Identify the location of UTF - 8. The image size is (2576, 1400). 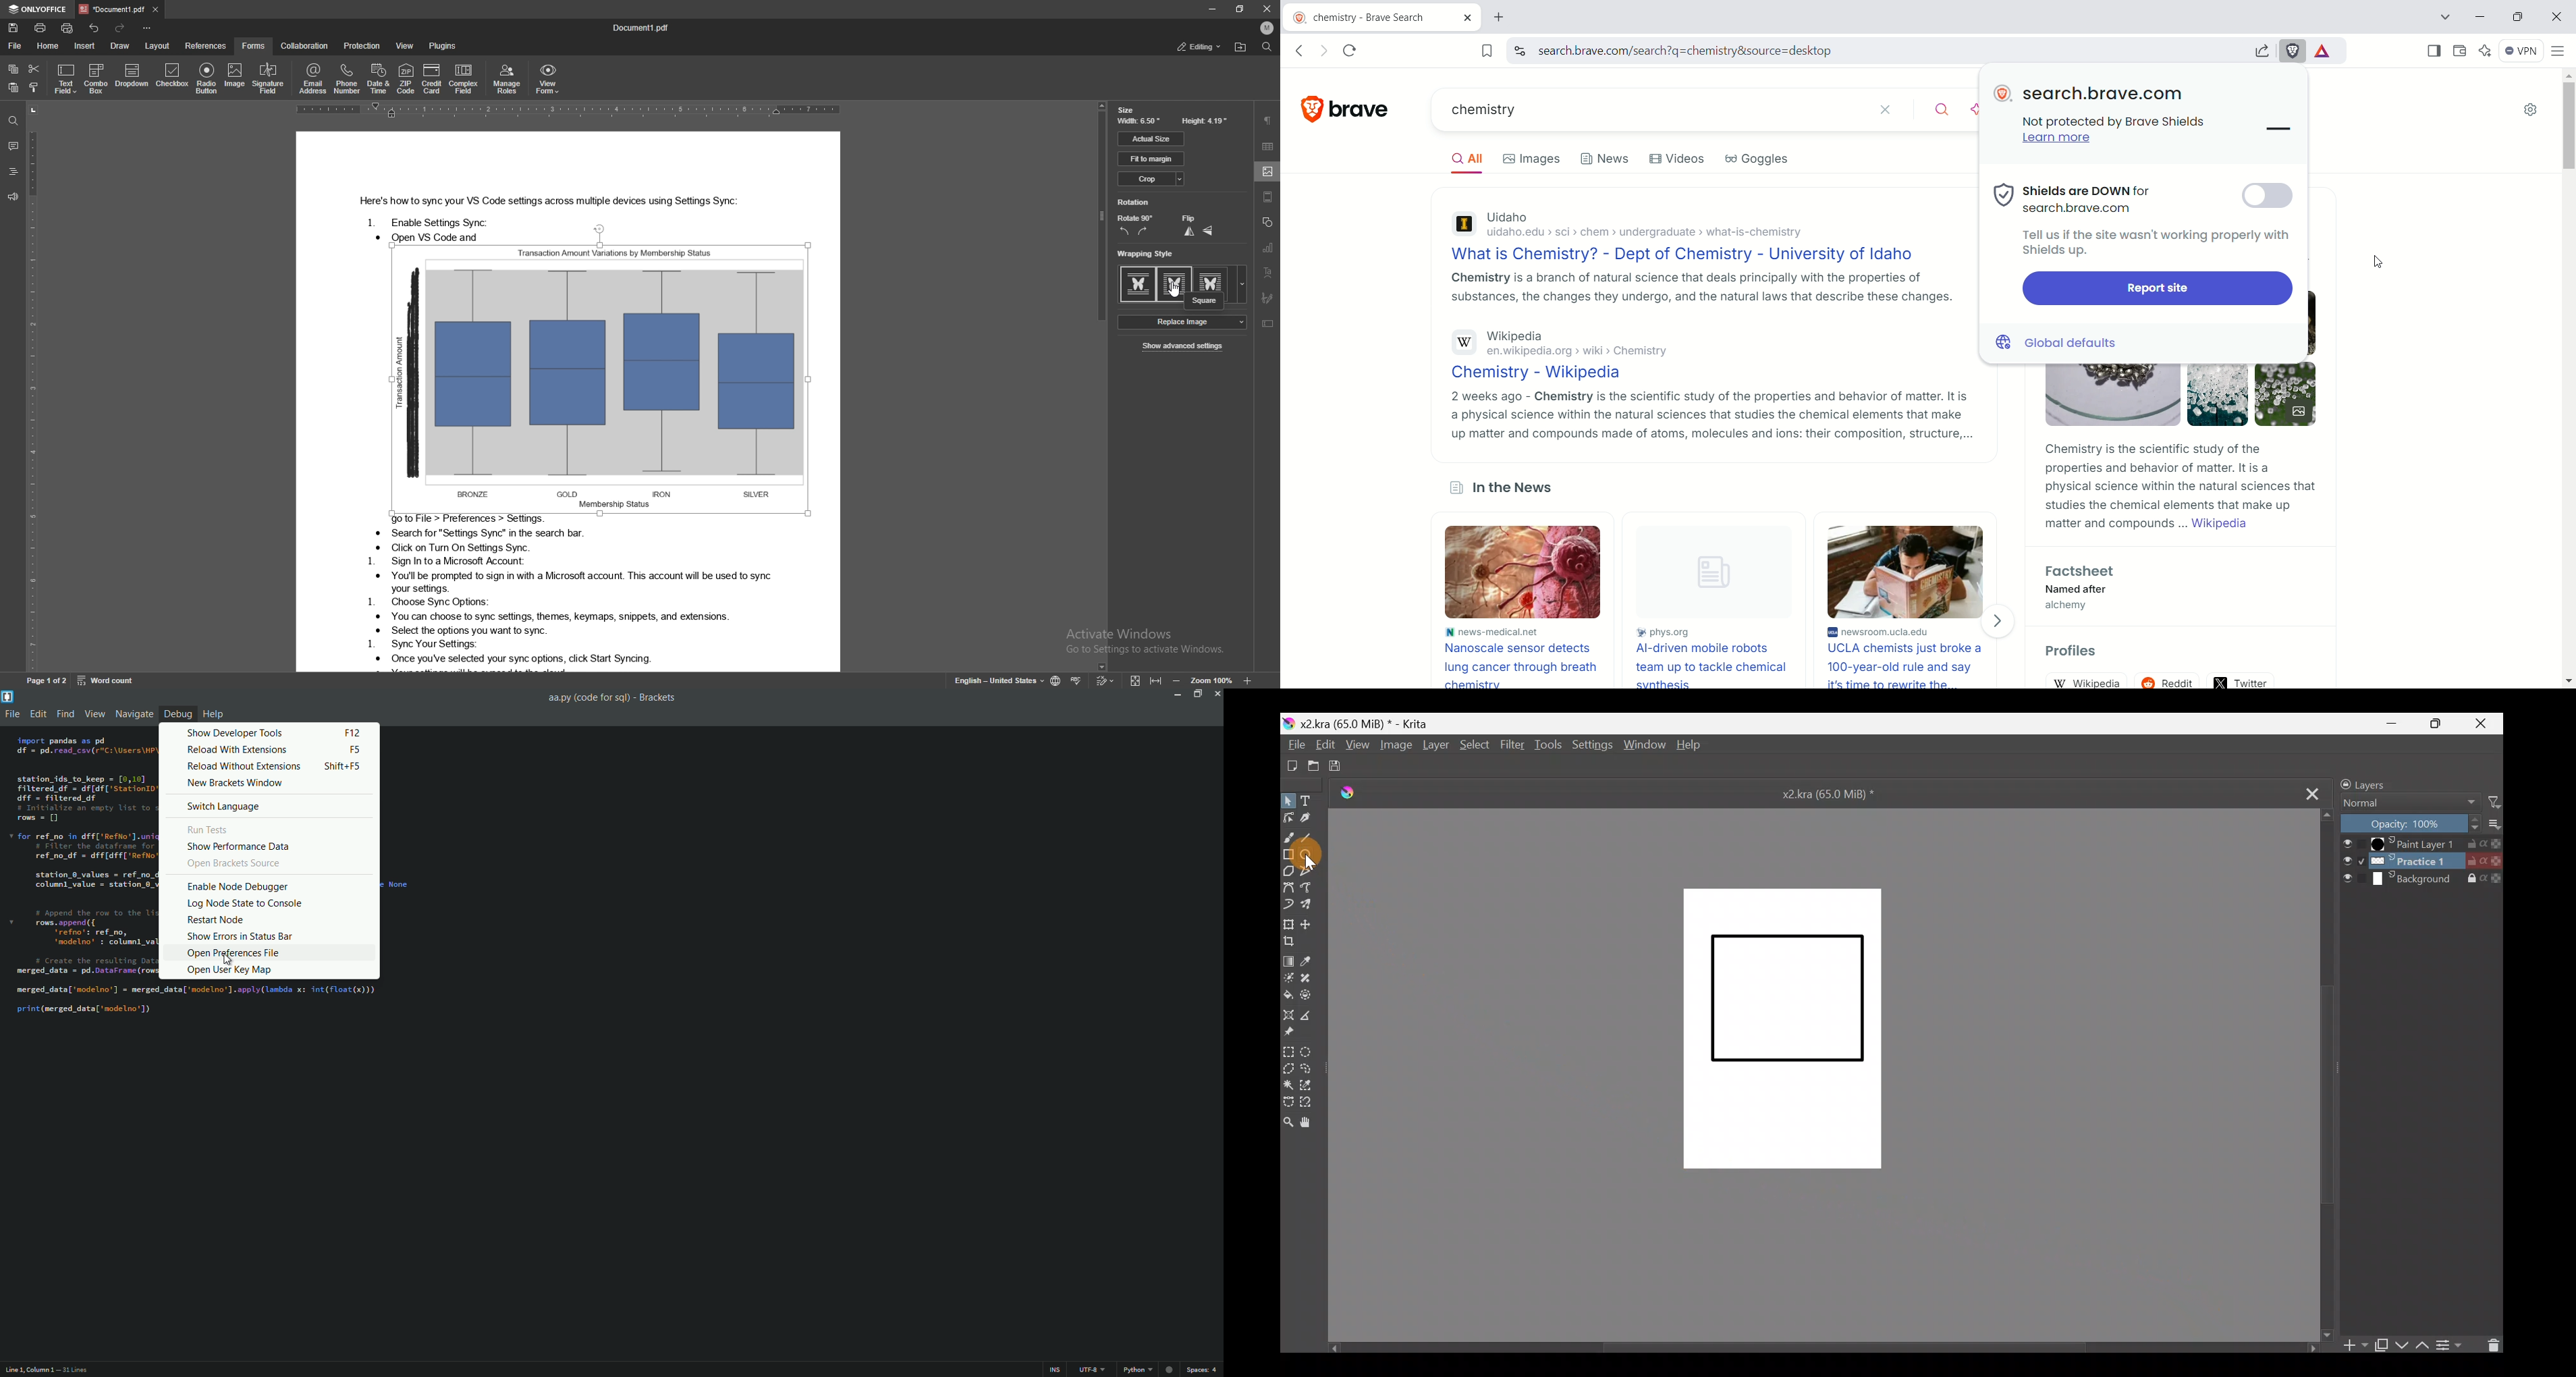
(1093, 1369).